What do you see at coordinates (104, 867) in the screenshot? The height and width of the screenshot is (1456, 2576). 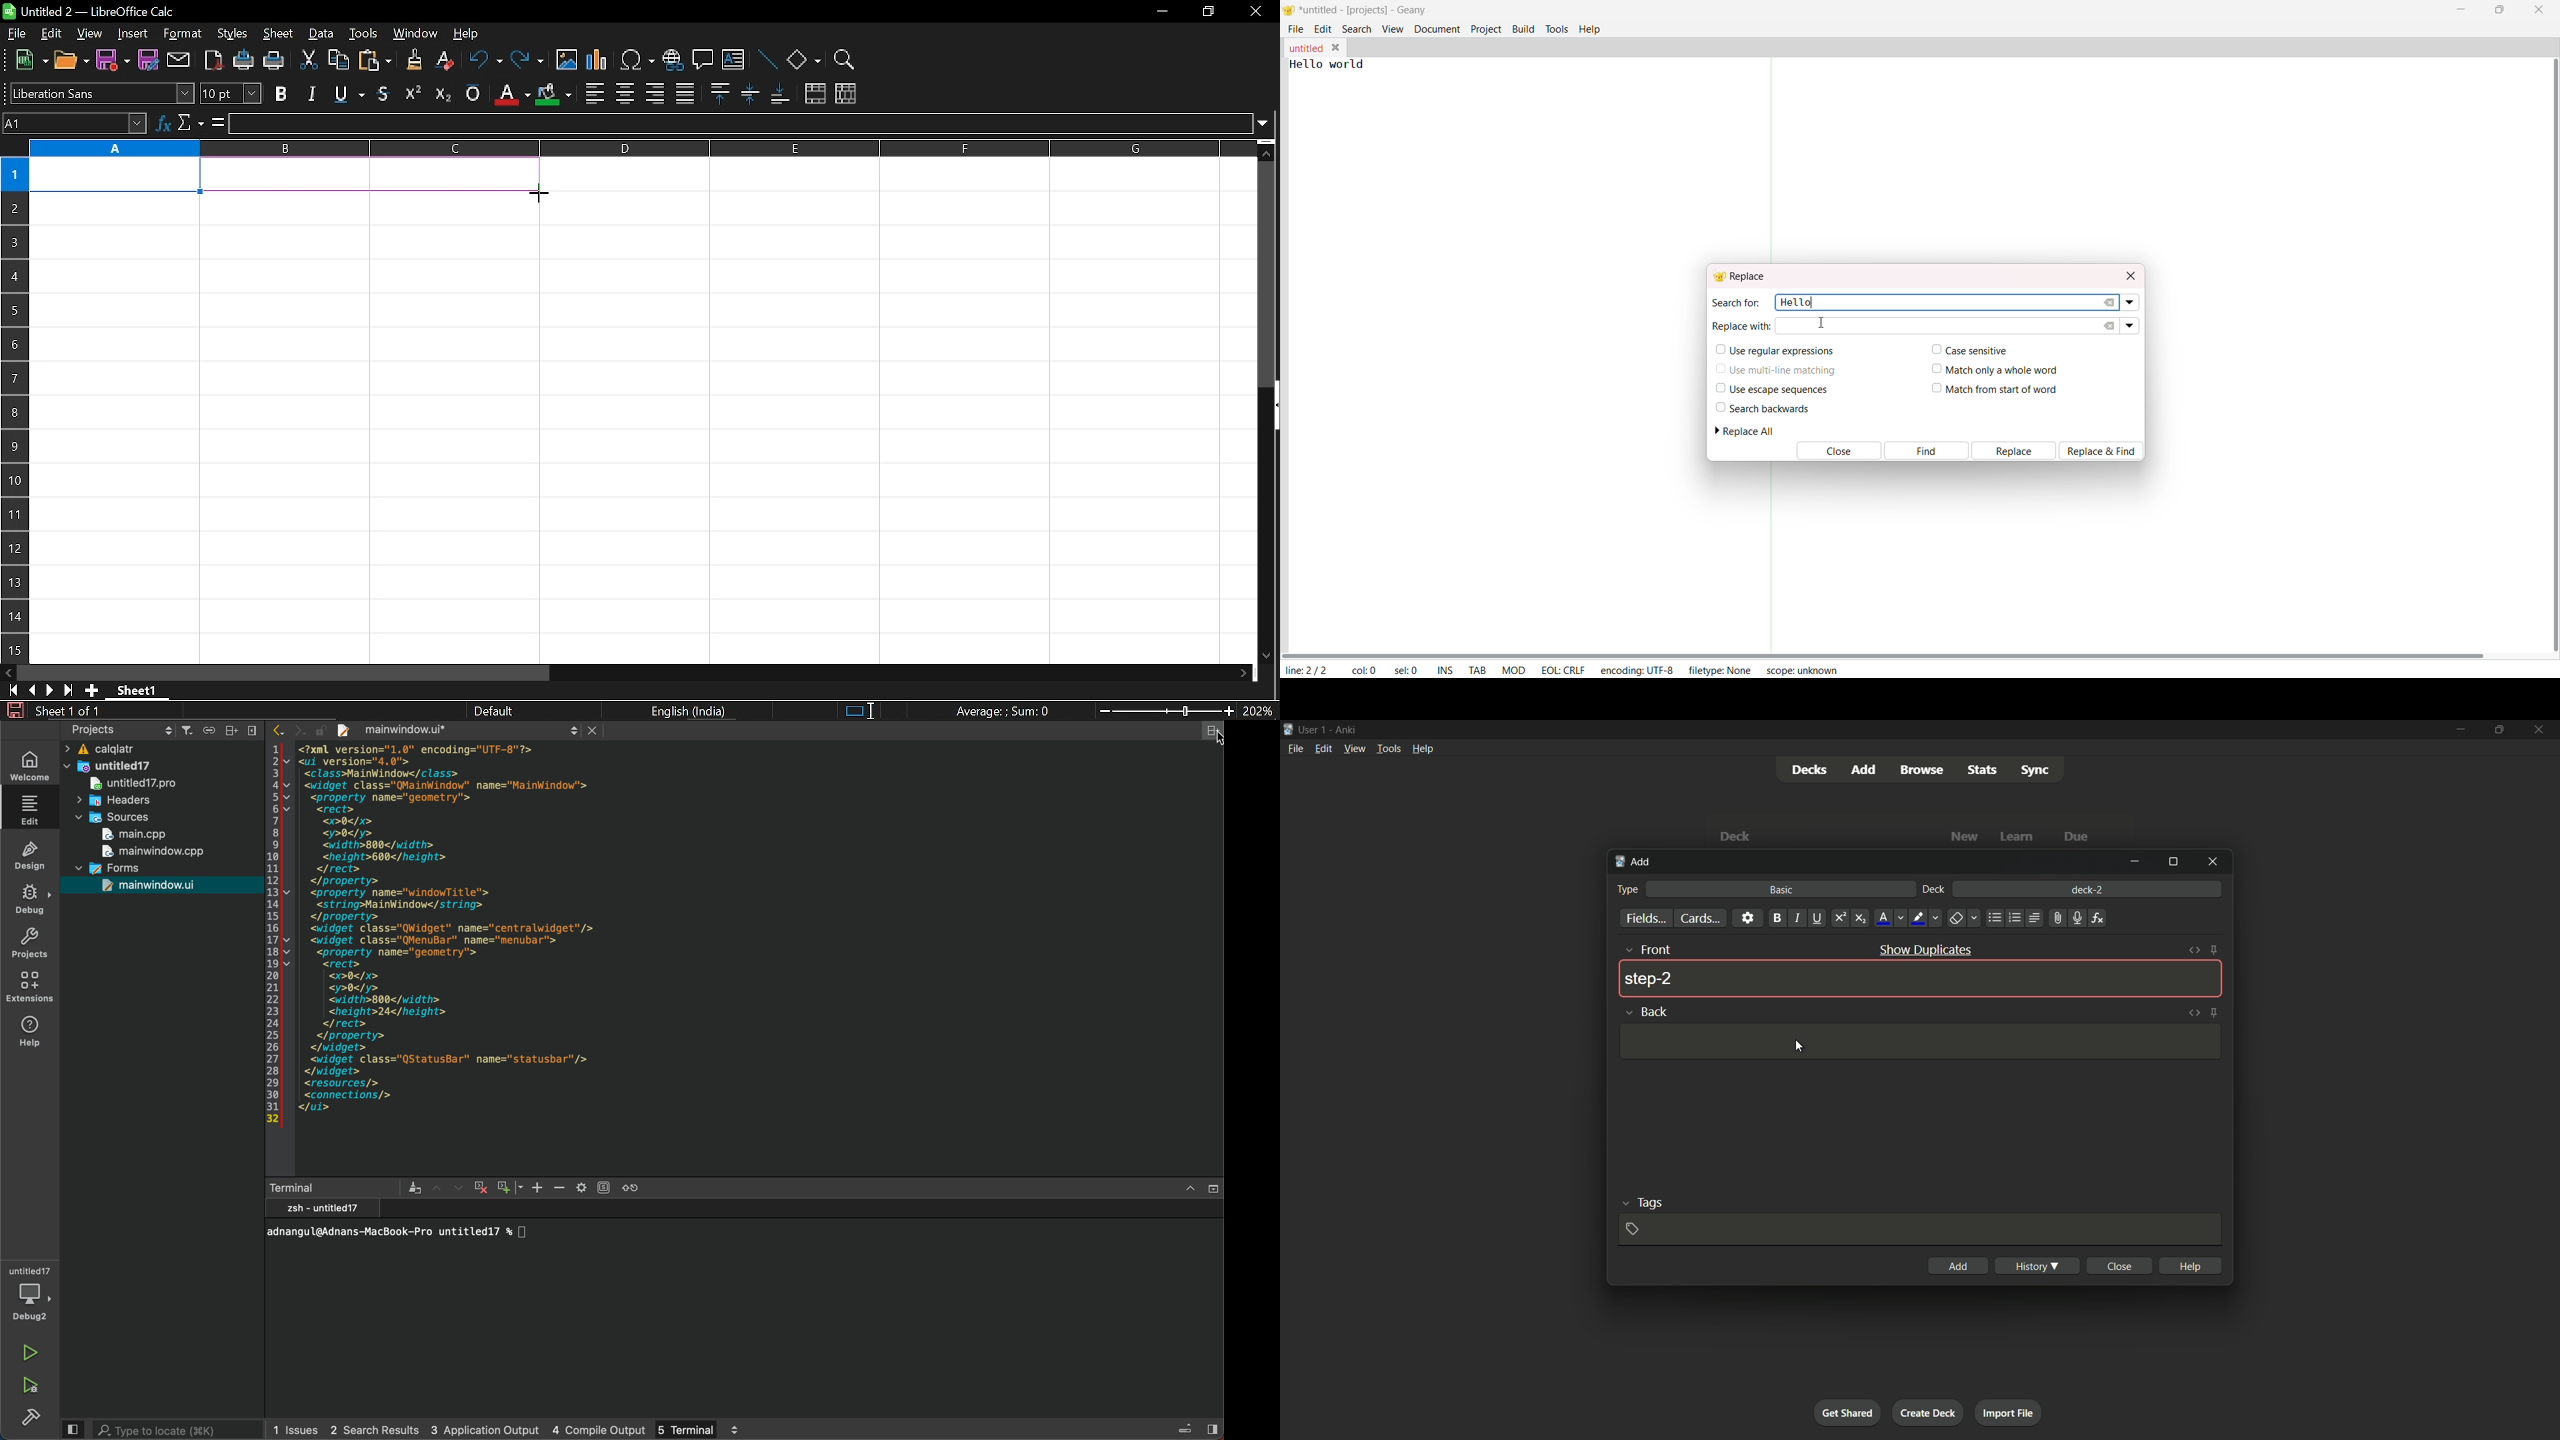 I see `forms` at bounding box center [104, 867].